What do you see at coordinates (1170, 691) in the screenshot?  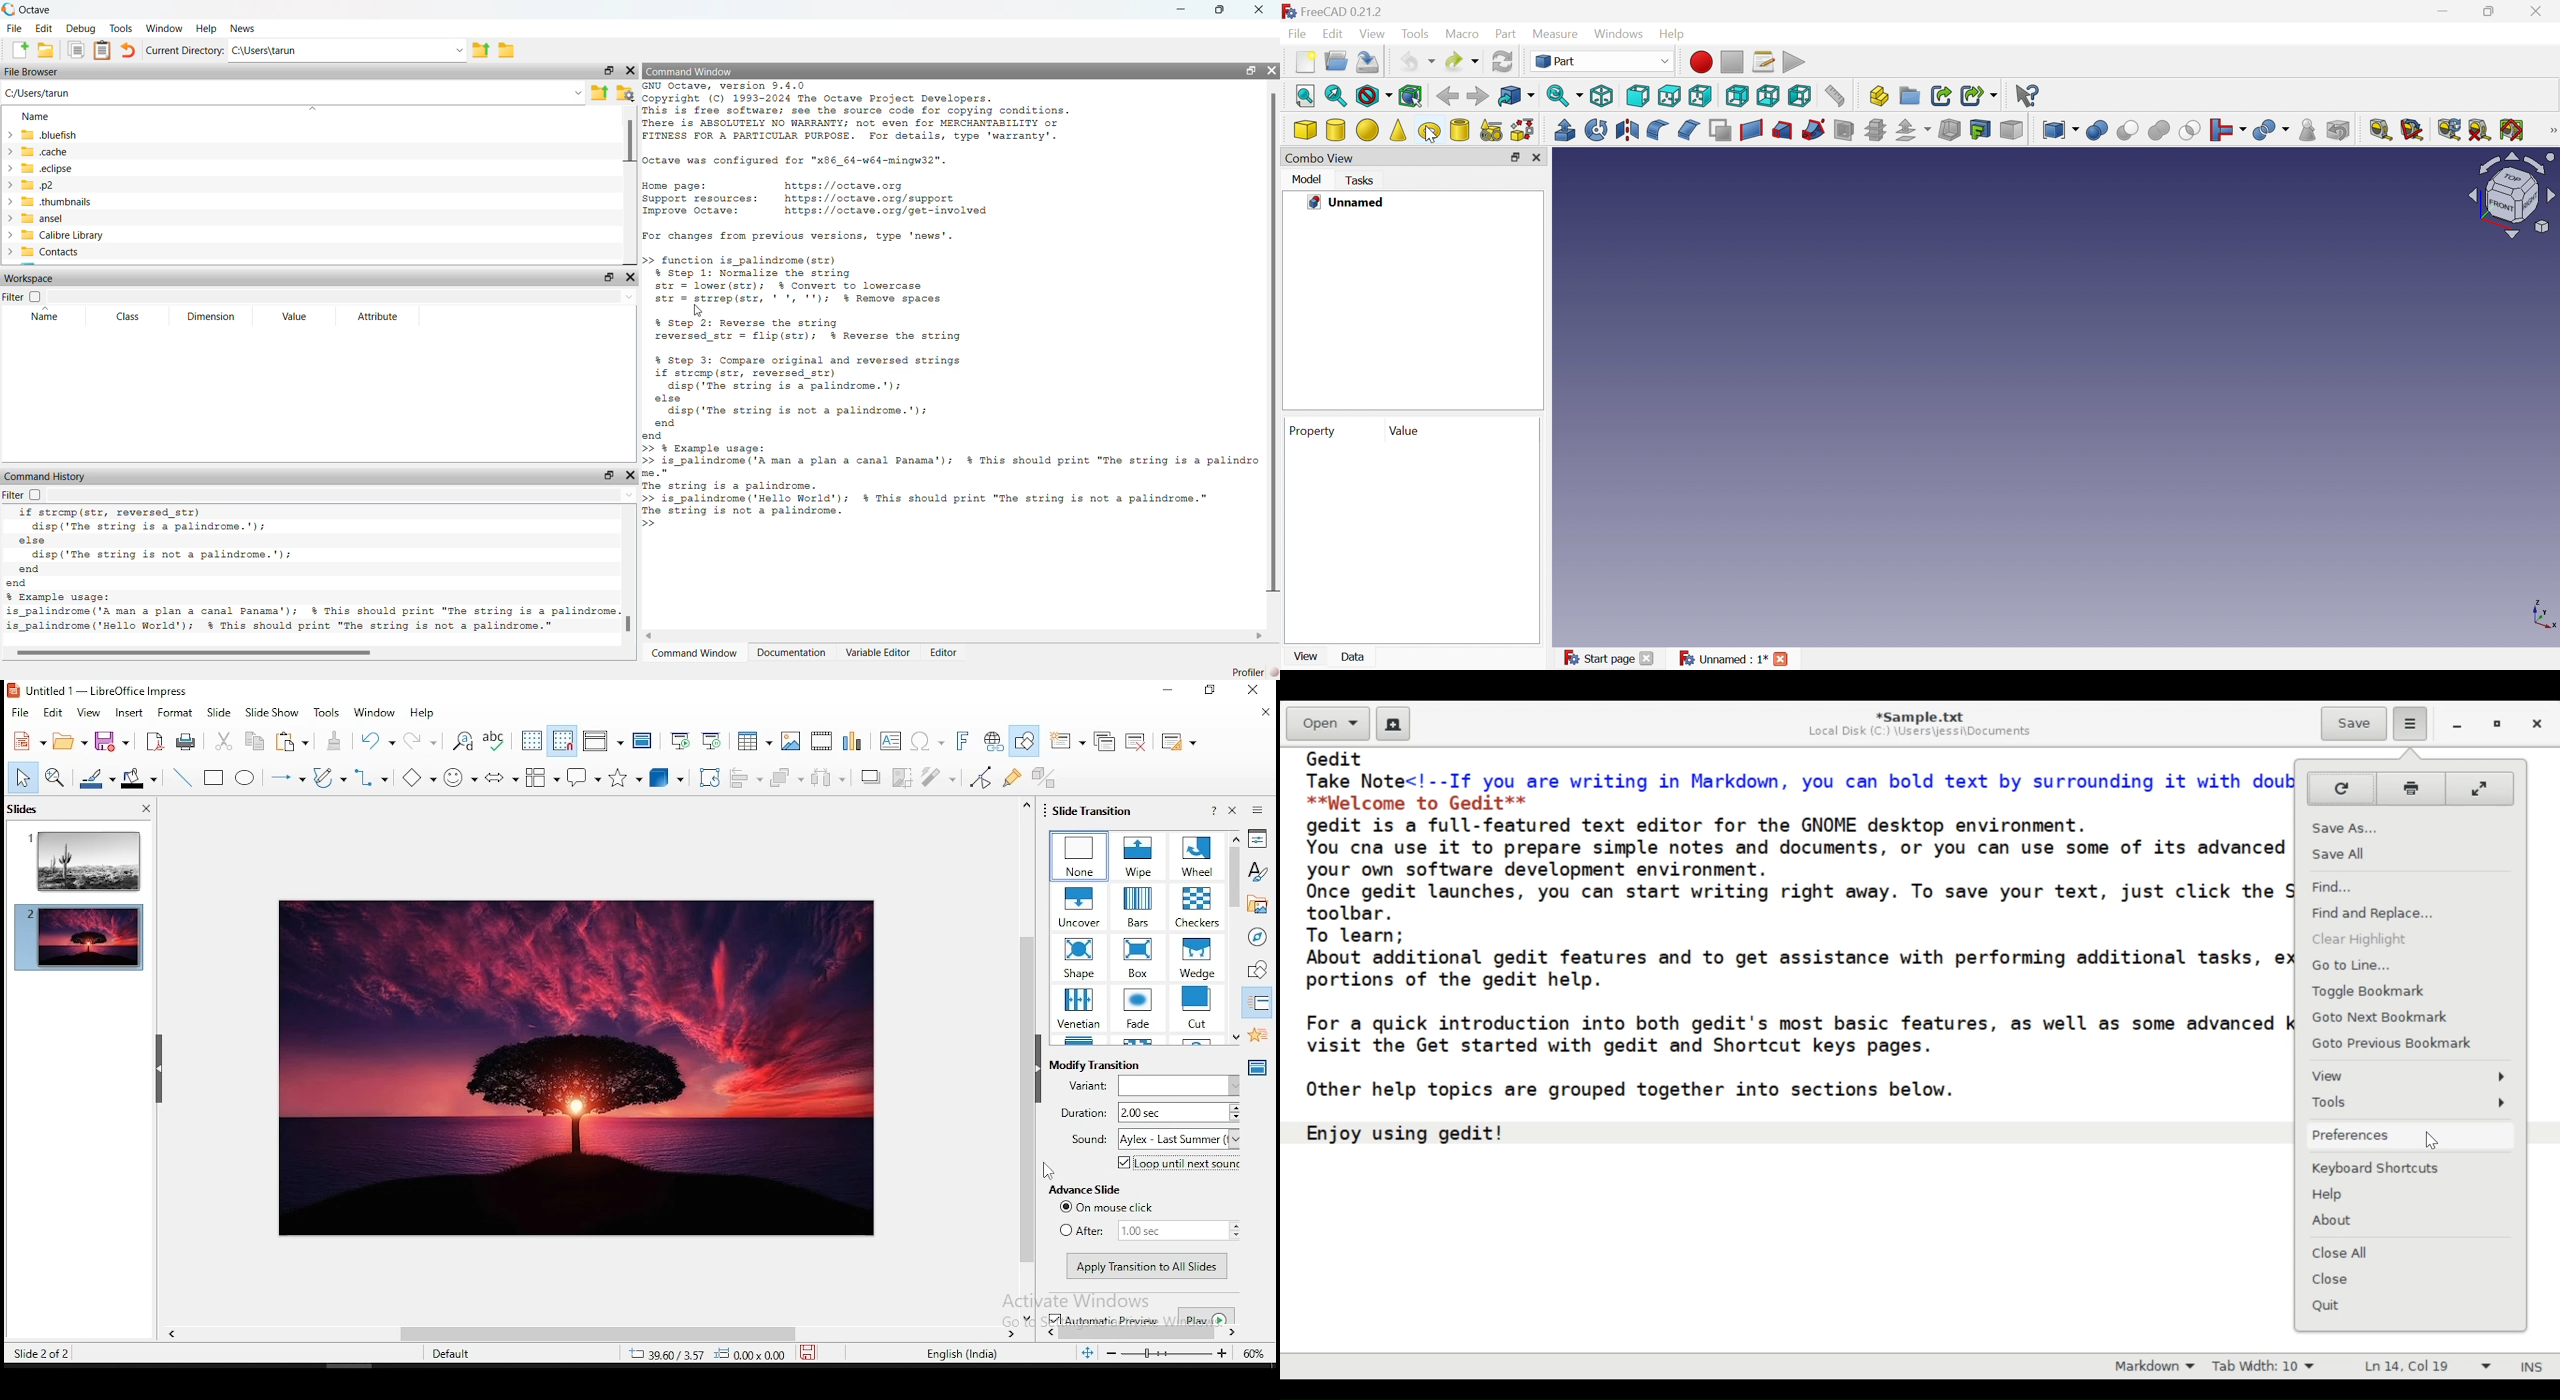 I see `minimize` at bounding box center [1170, 691].